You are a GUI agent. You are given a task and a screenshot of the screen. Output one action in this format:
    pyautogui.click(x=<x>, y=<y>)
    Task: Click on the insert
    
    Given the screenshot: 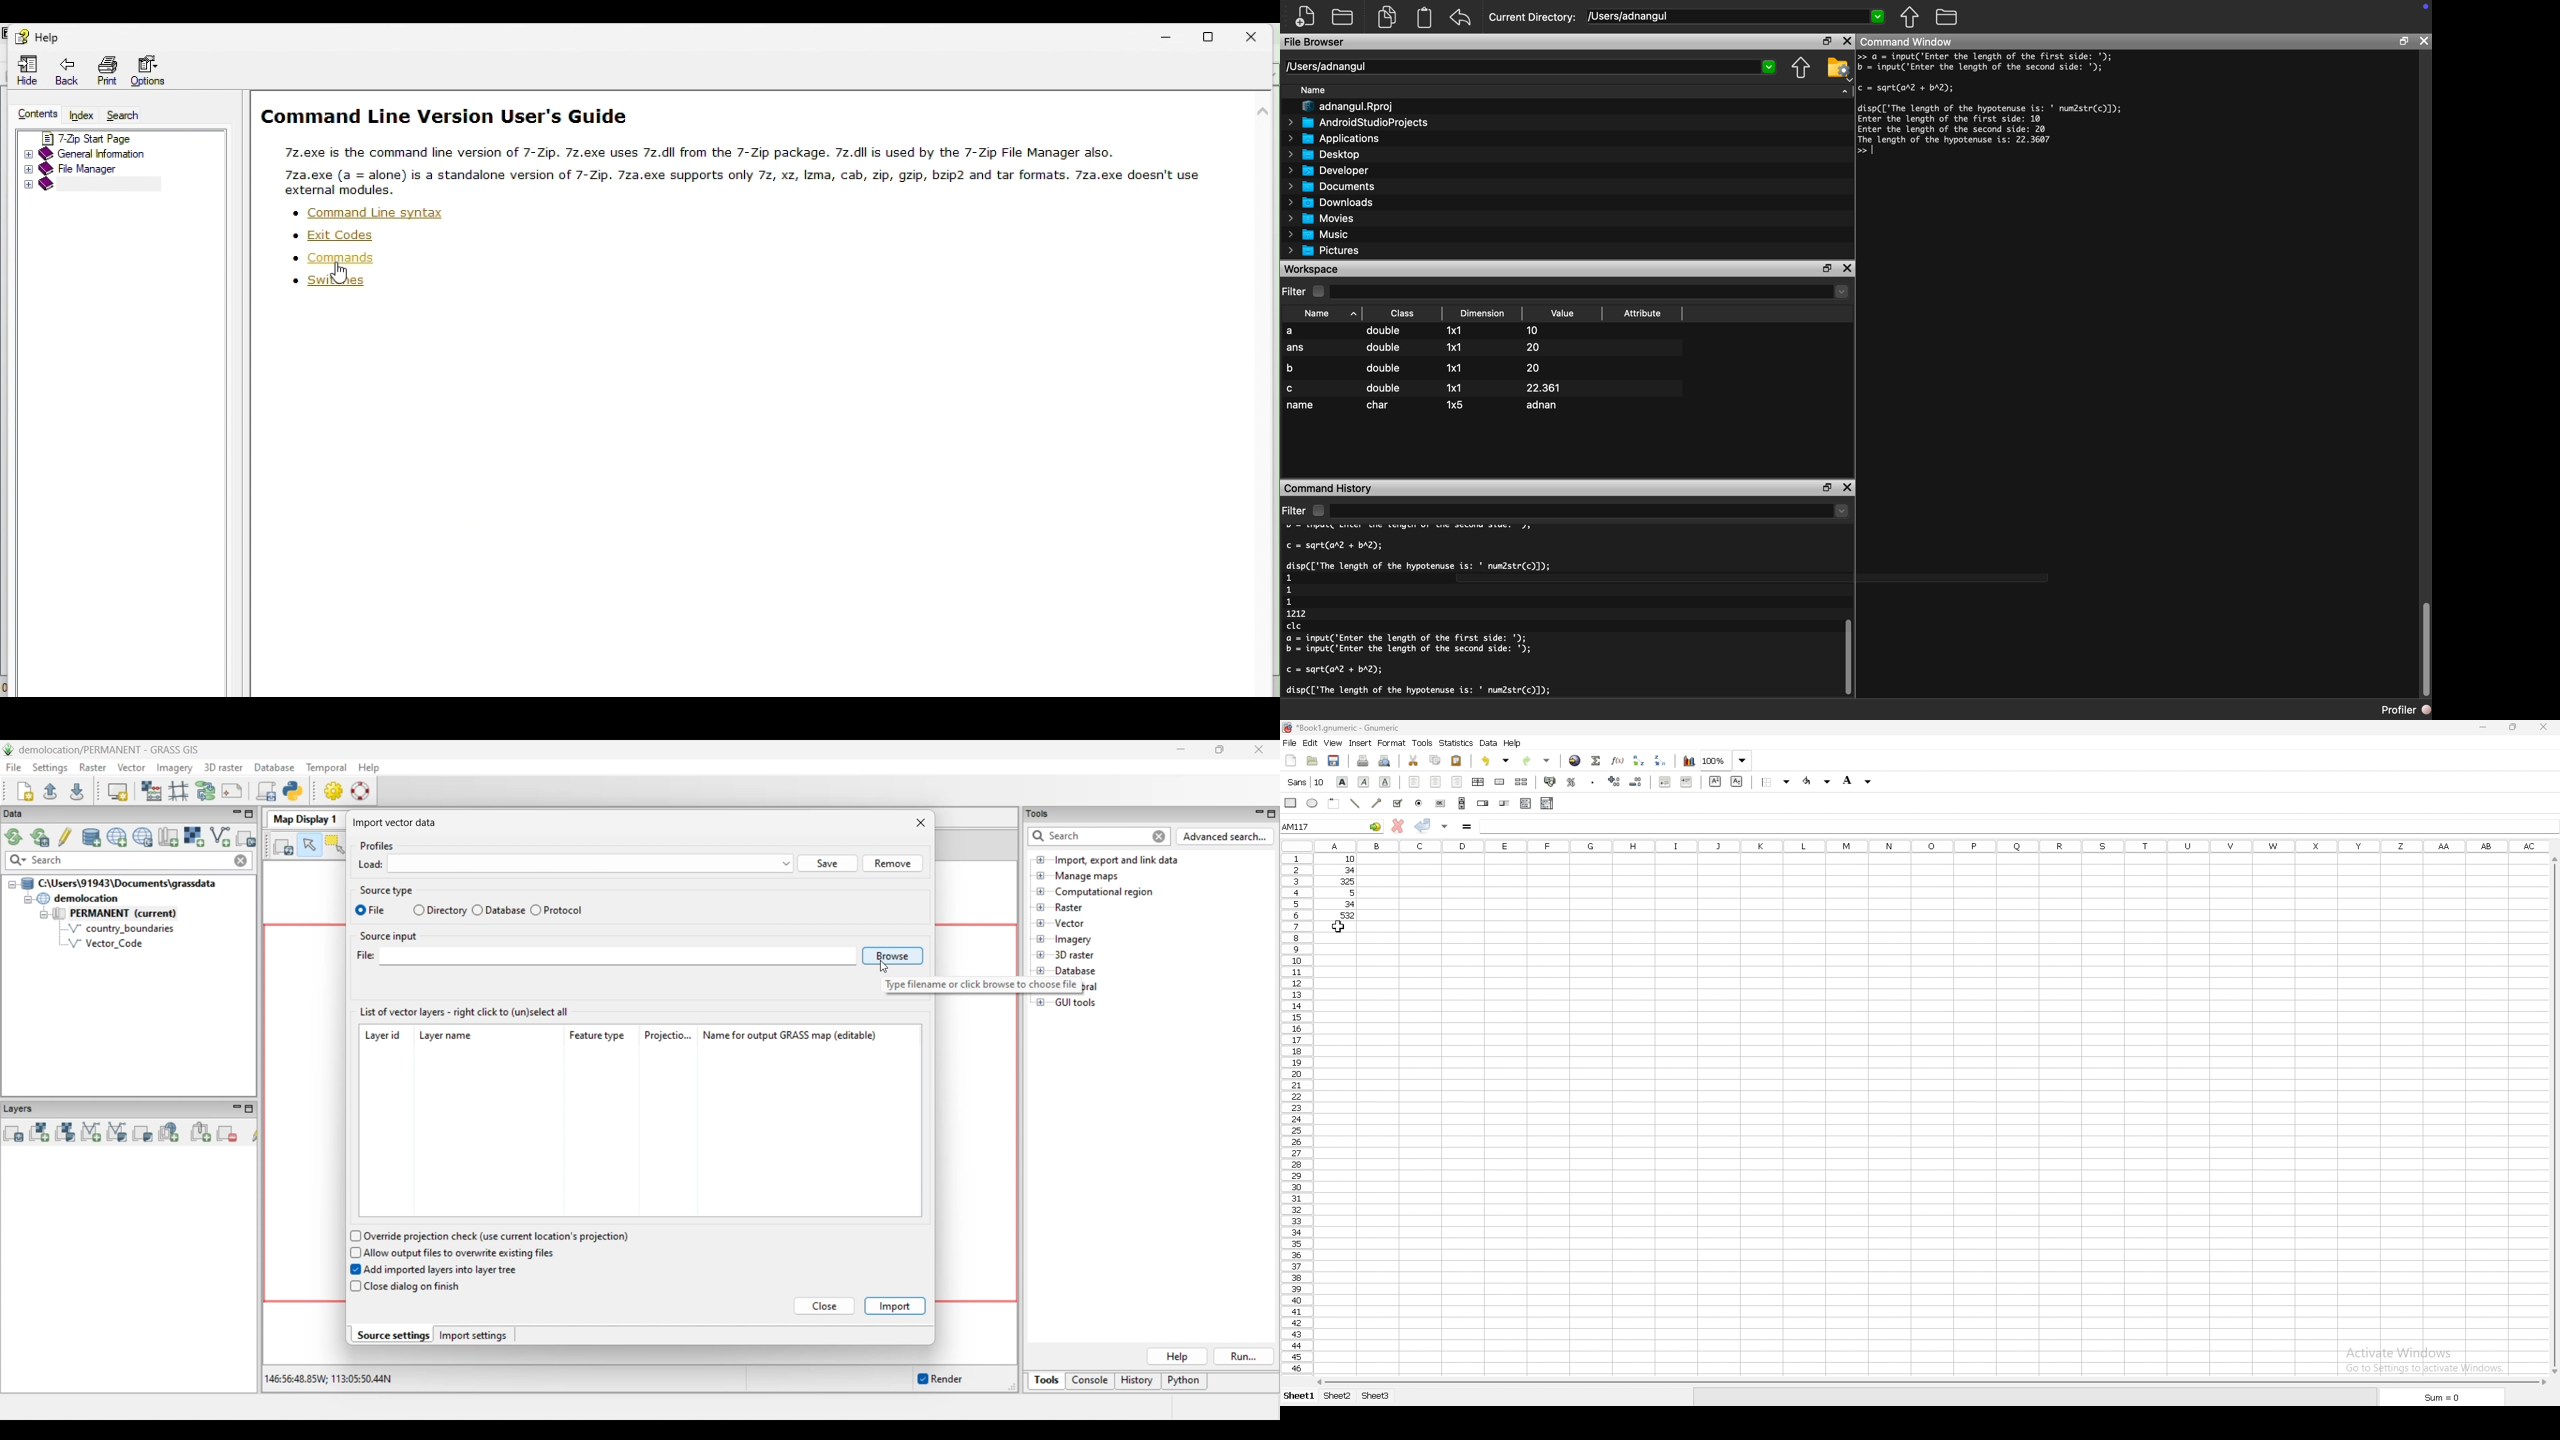 What is the action you would take?
    pyautogui.click(x=1359, y=743)
    